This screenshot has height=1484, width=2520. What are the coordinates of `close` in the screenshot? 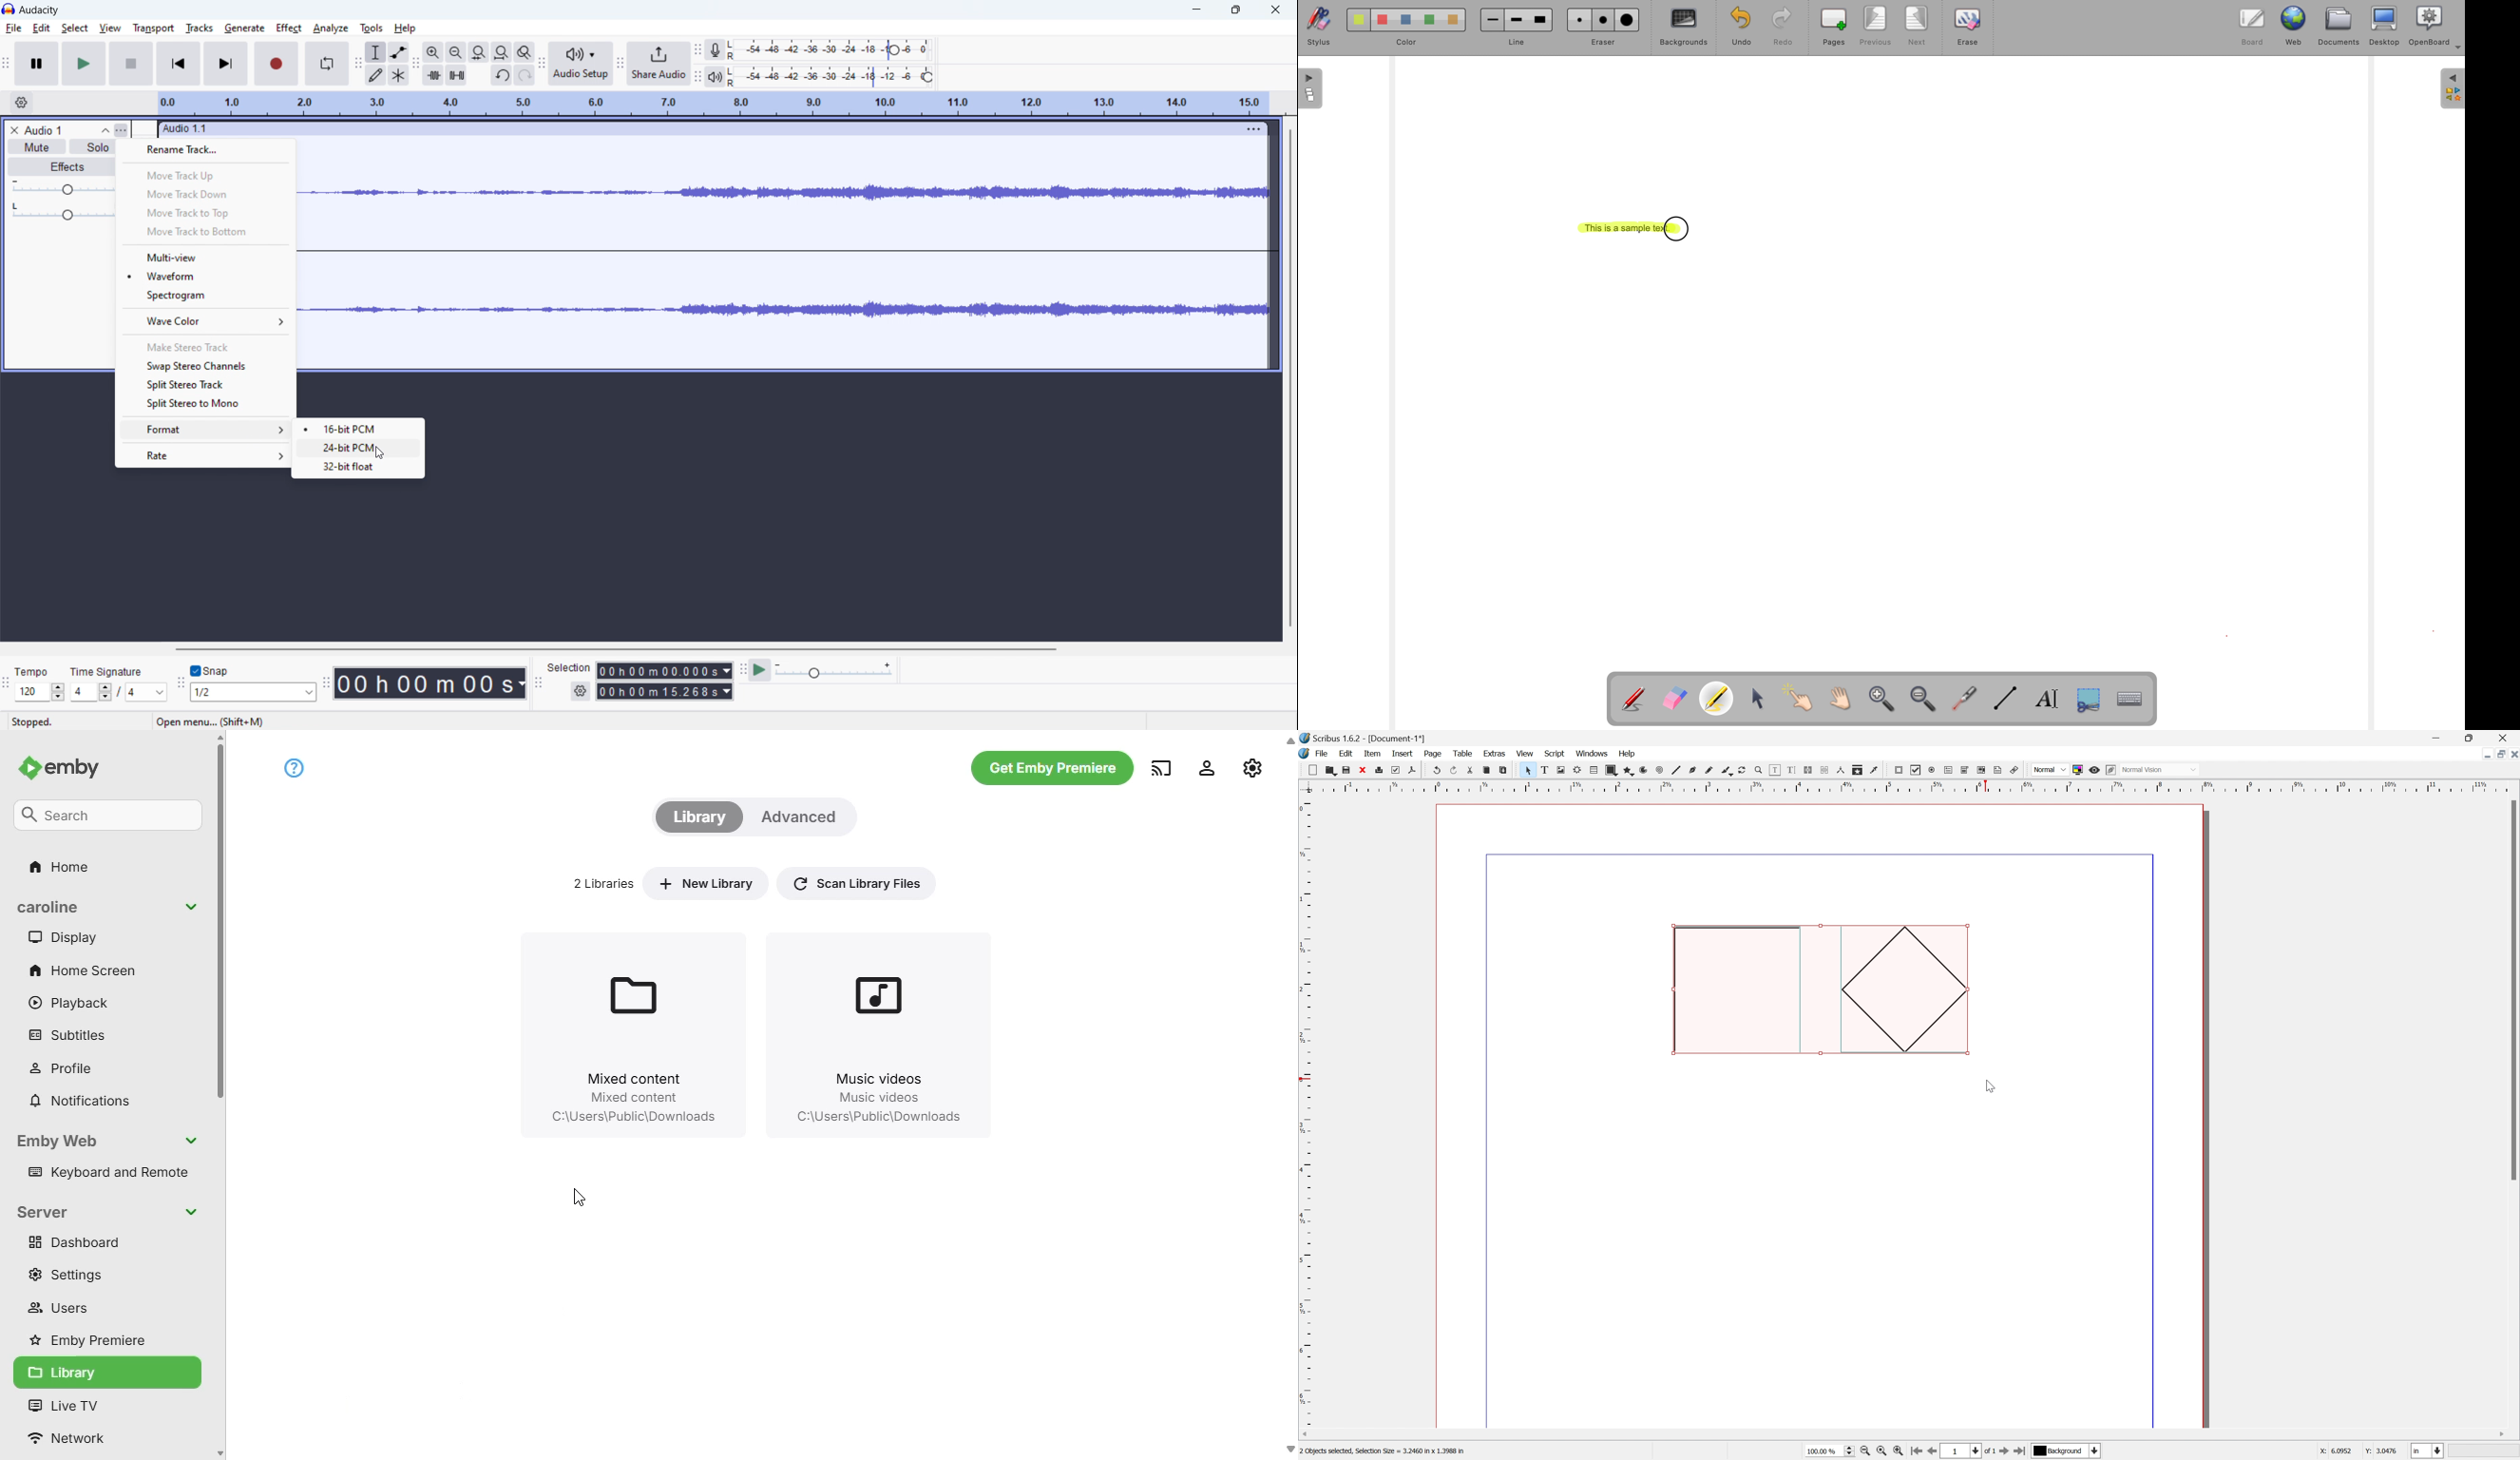 It's located at (1275, 9).